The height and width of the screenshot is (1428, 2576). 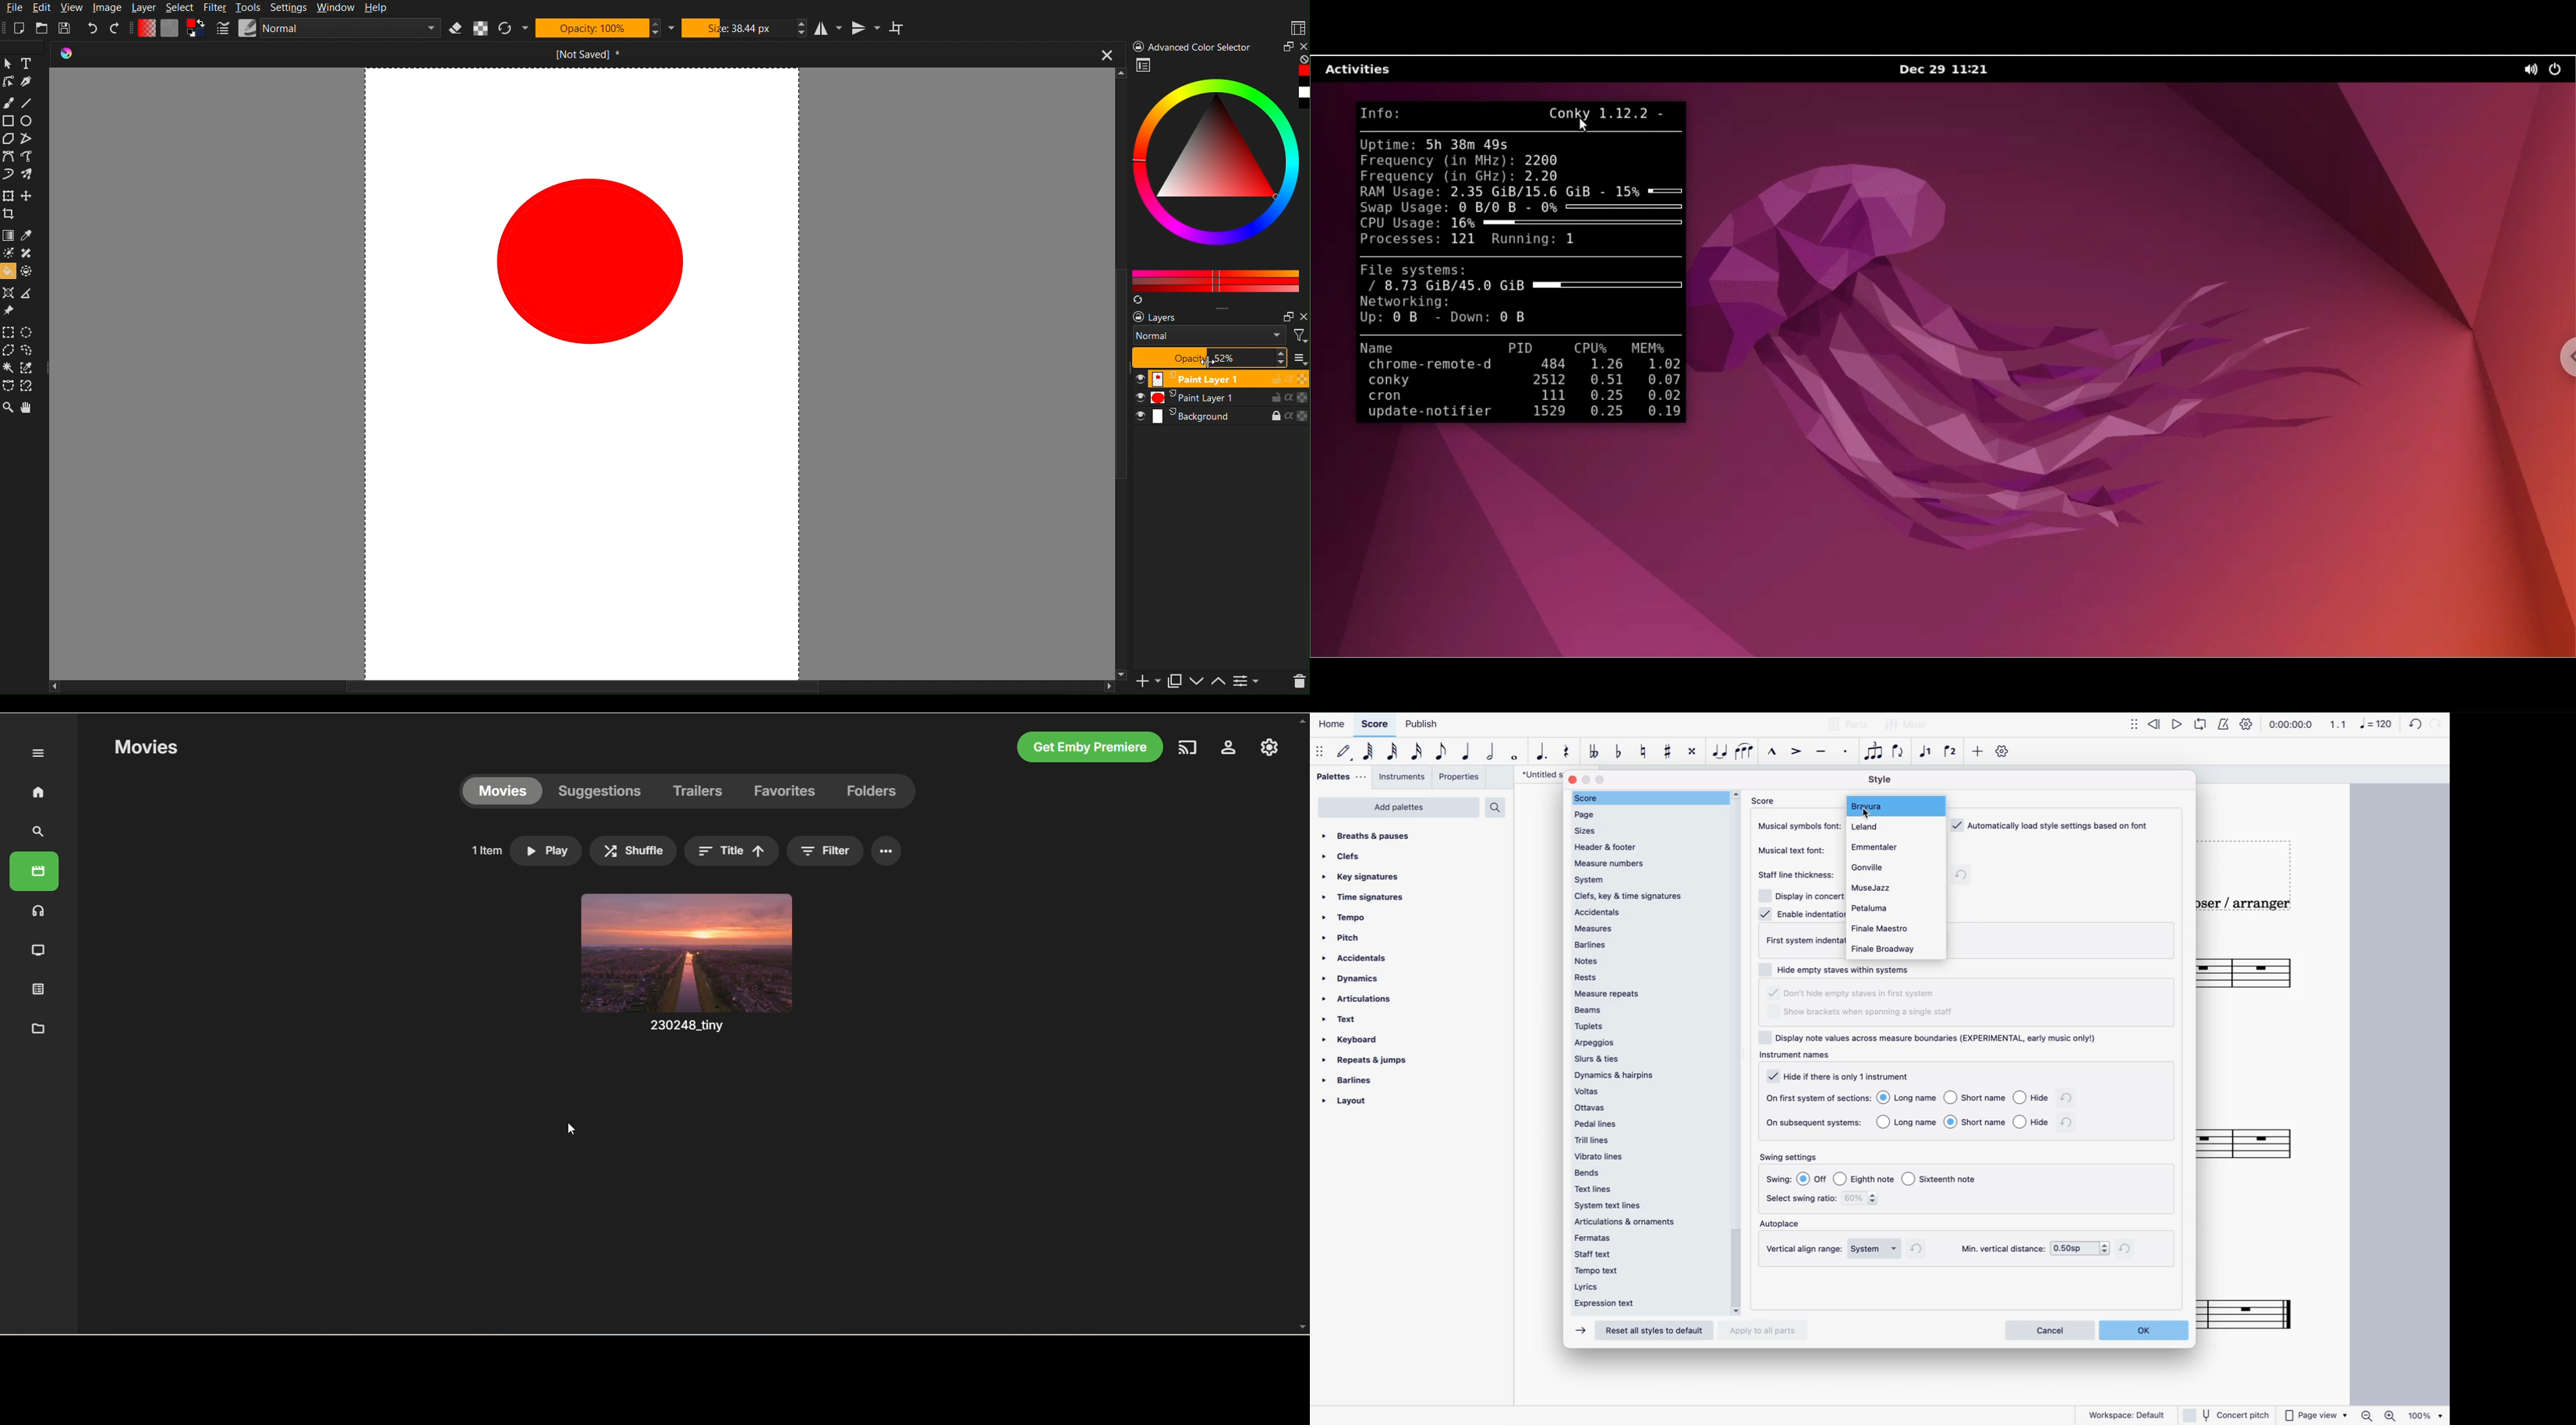 I want to click on tune, so click(x=1596, y=750).